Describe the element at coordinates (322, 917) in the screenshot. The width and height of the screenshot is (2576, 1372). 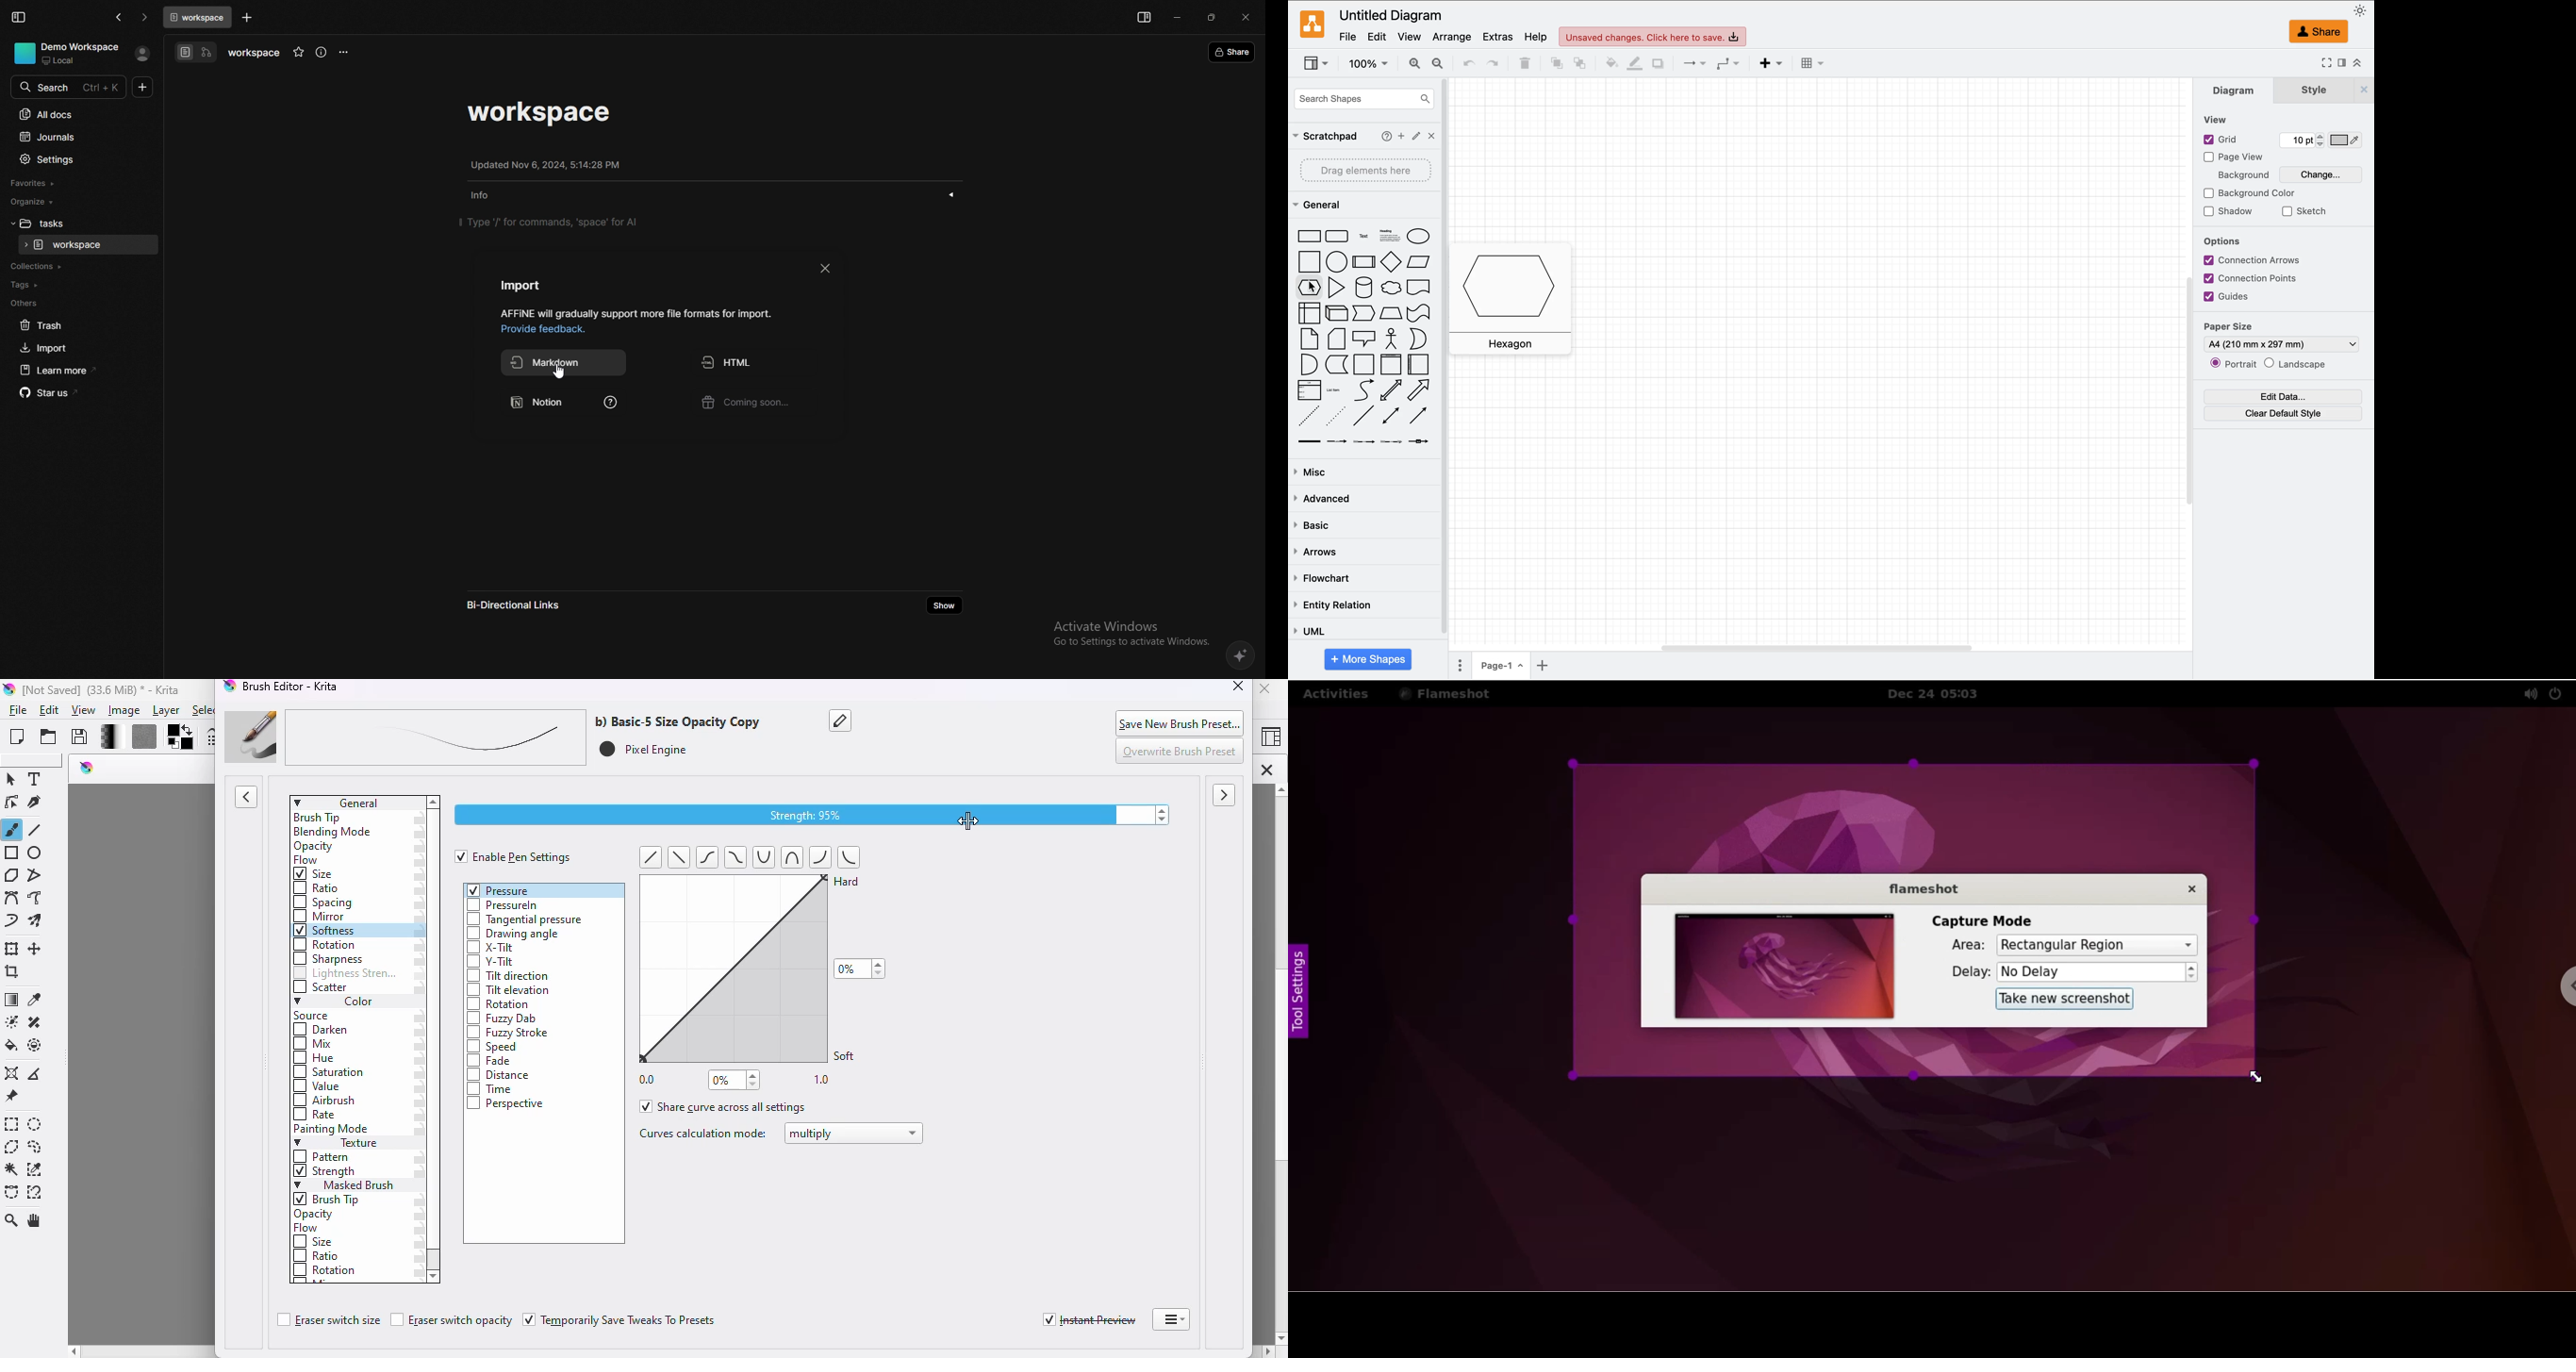
I see `mirror` at that location.